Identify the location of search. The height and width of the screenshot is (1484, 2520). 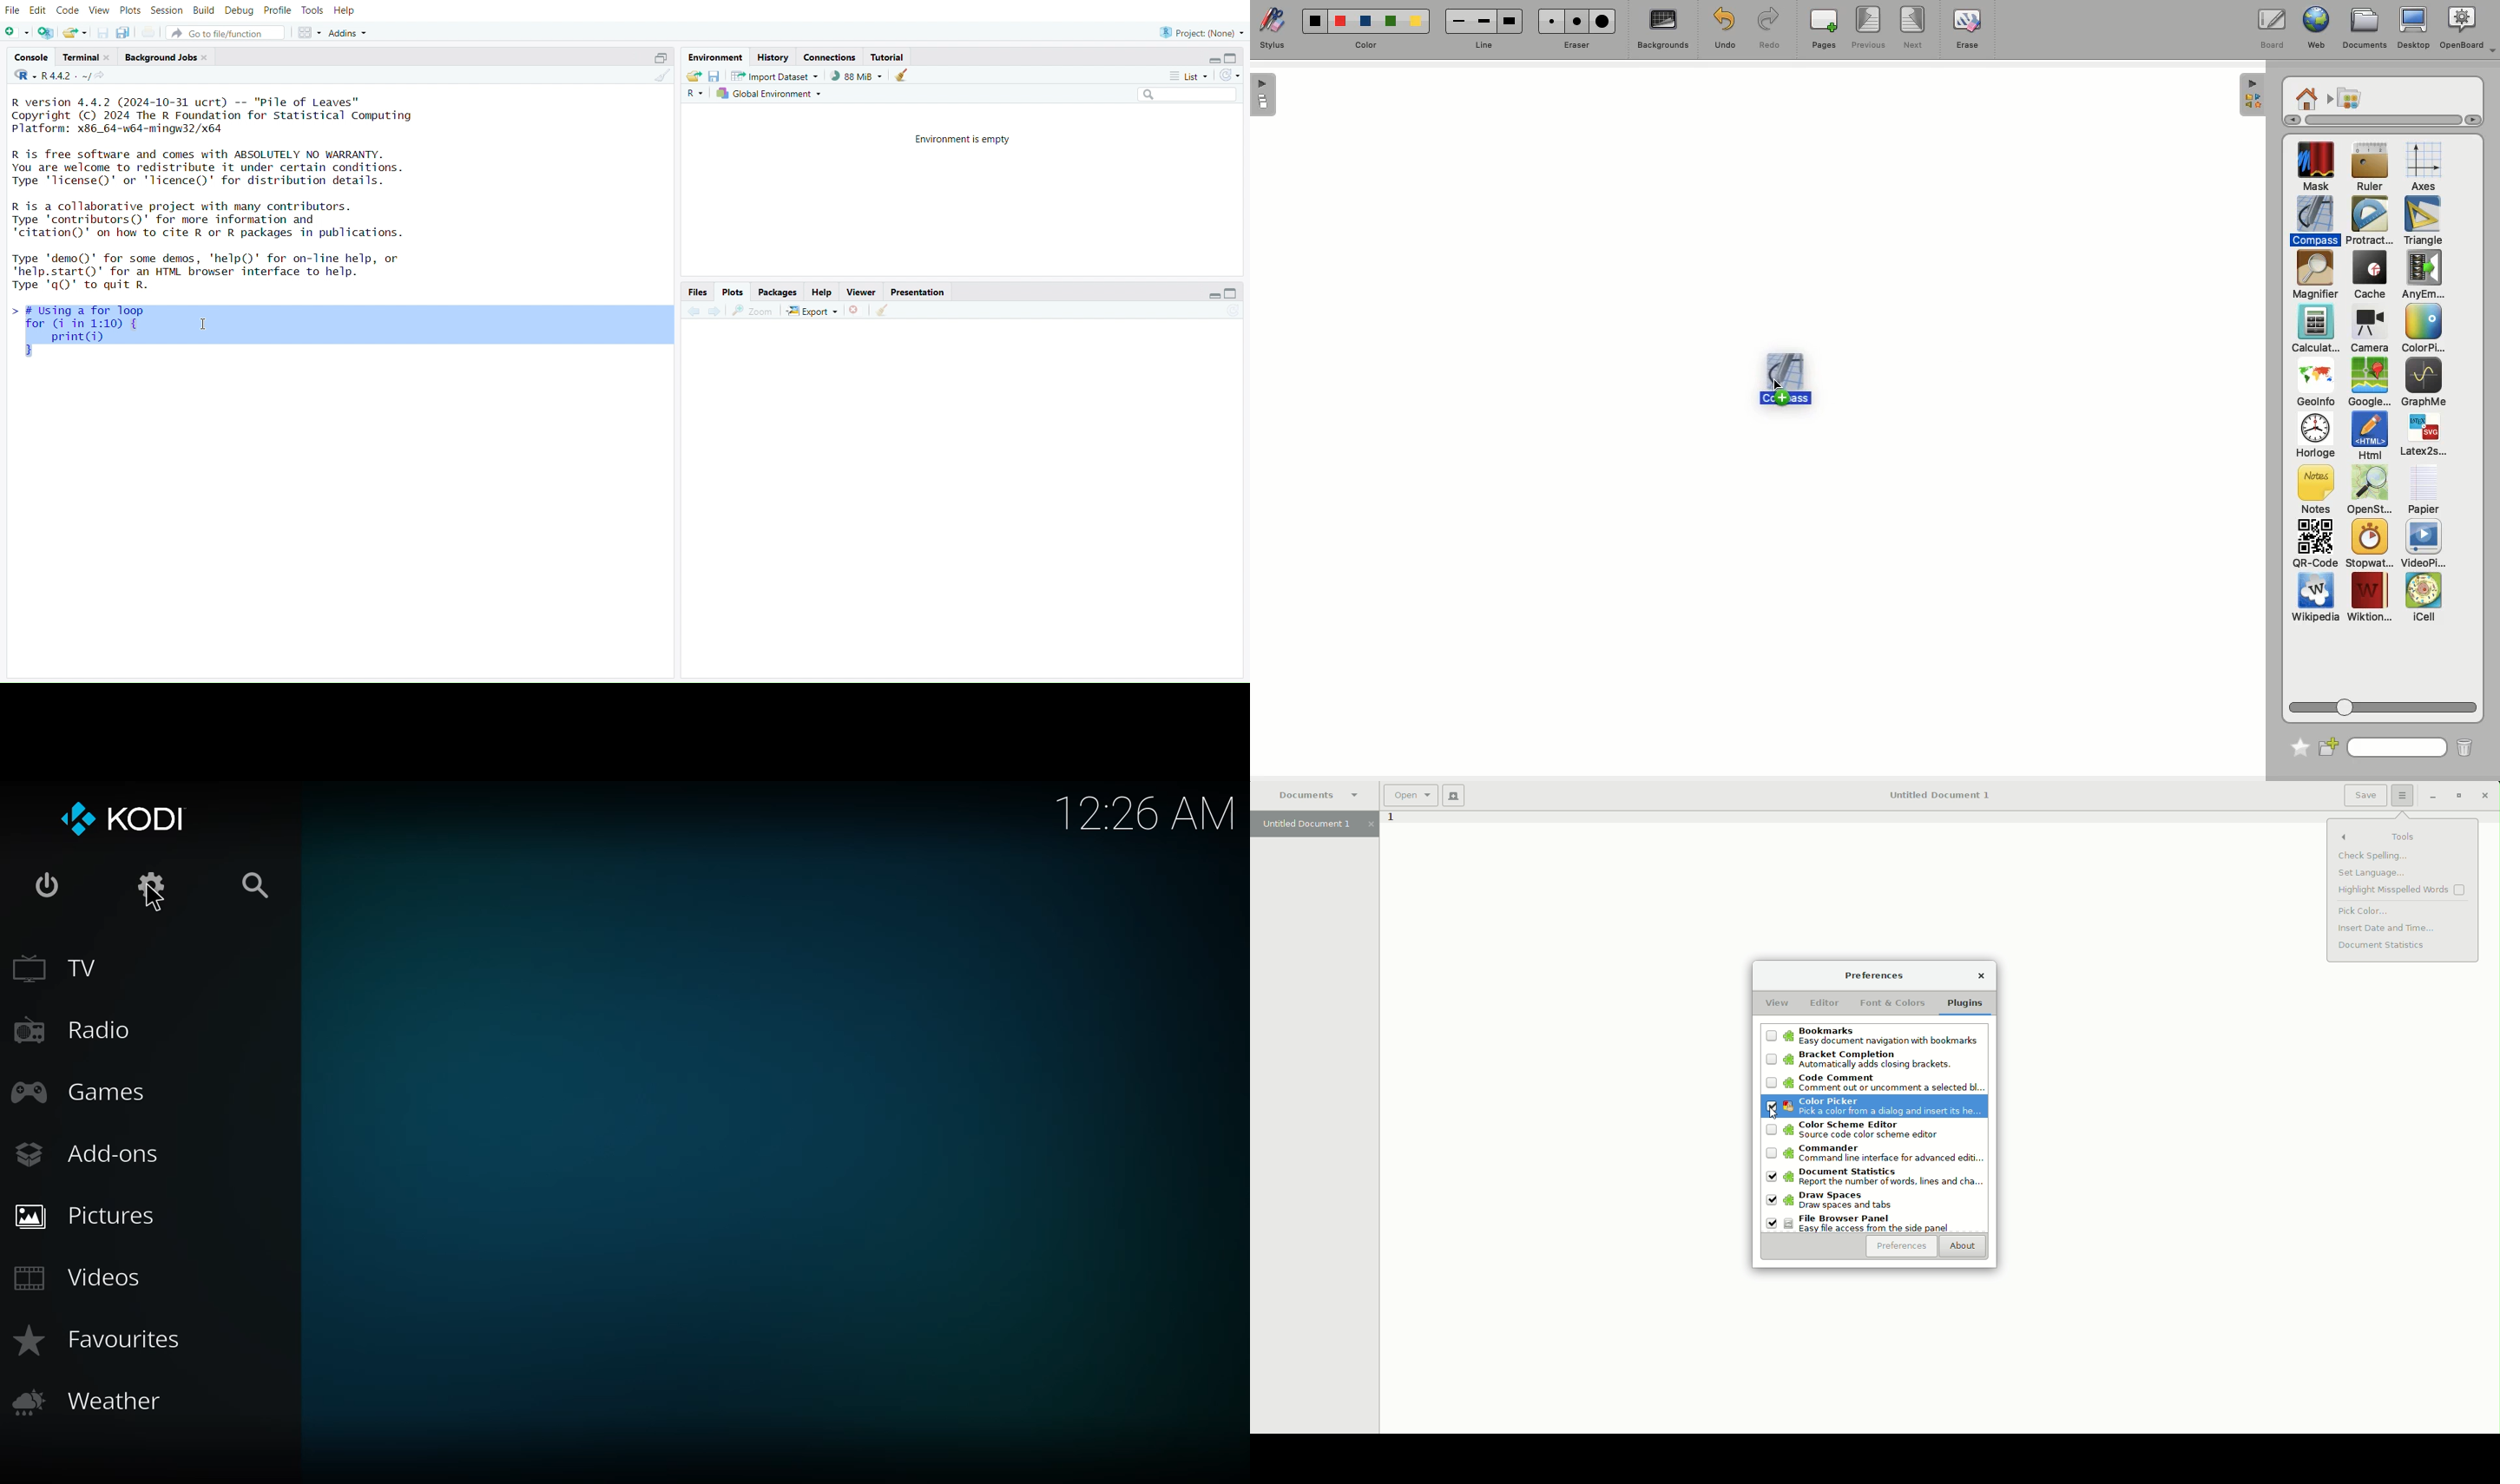
(1180, 95).